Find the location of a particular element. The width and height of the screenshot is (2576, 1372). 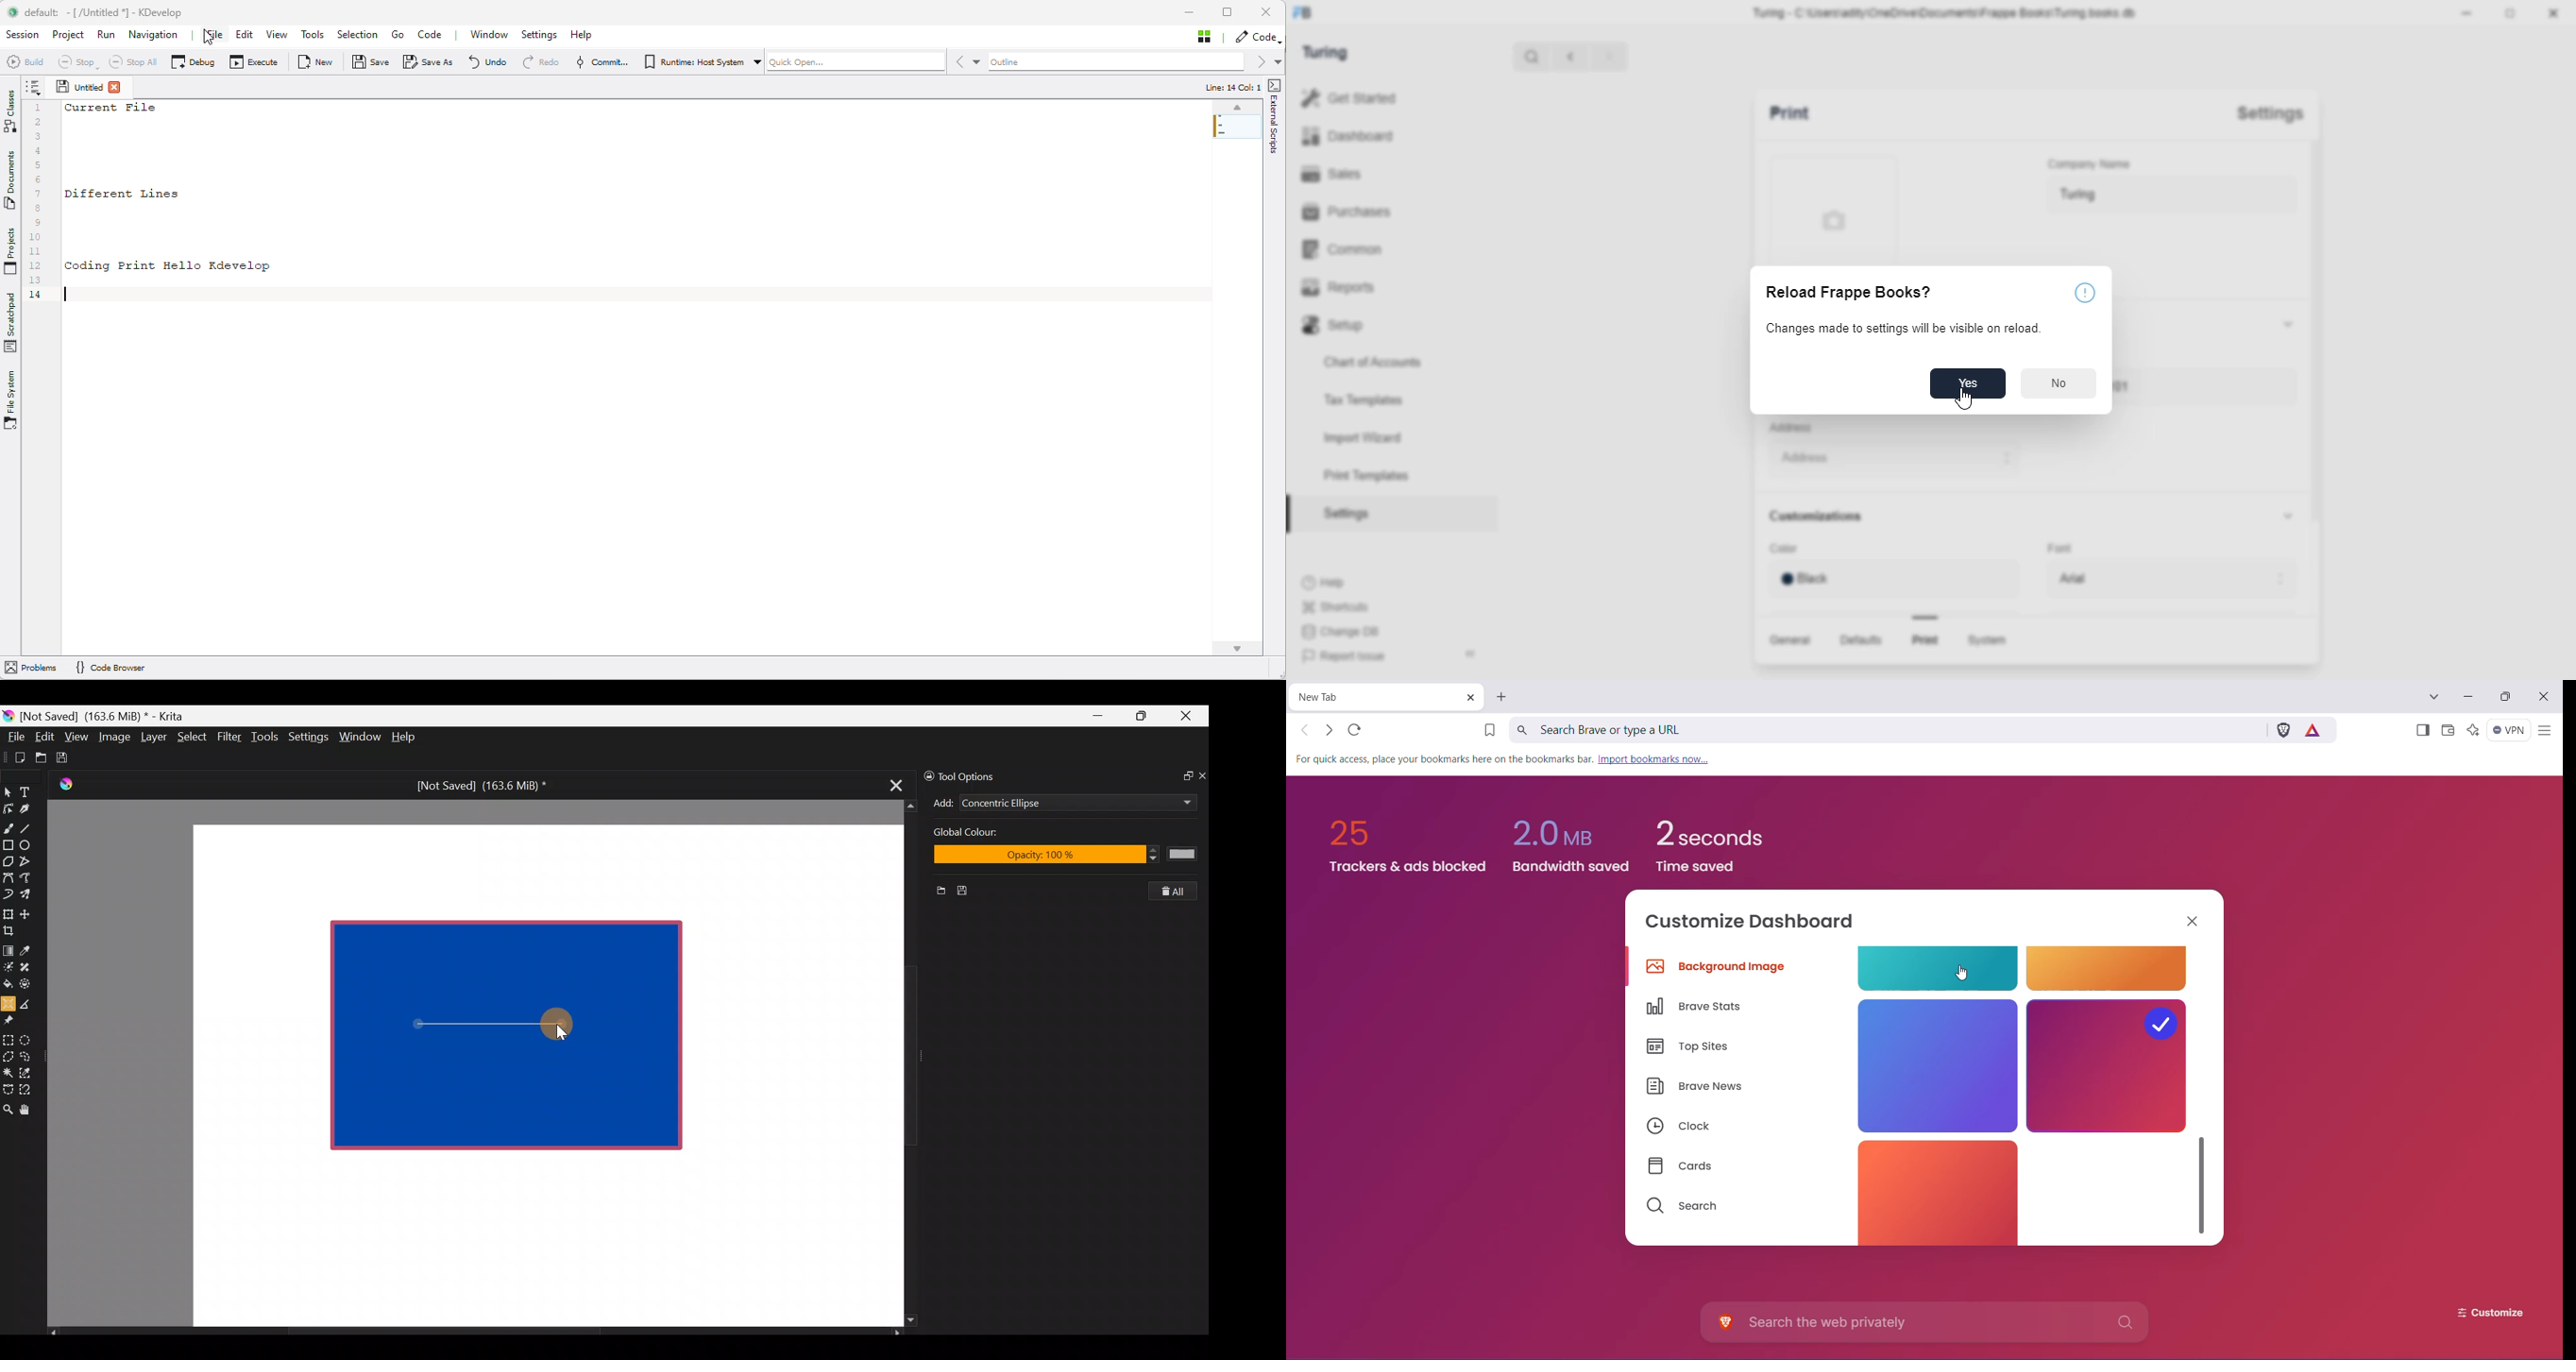

Black is located at coordinates (1889, 578).